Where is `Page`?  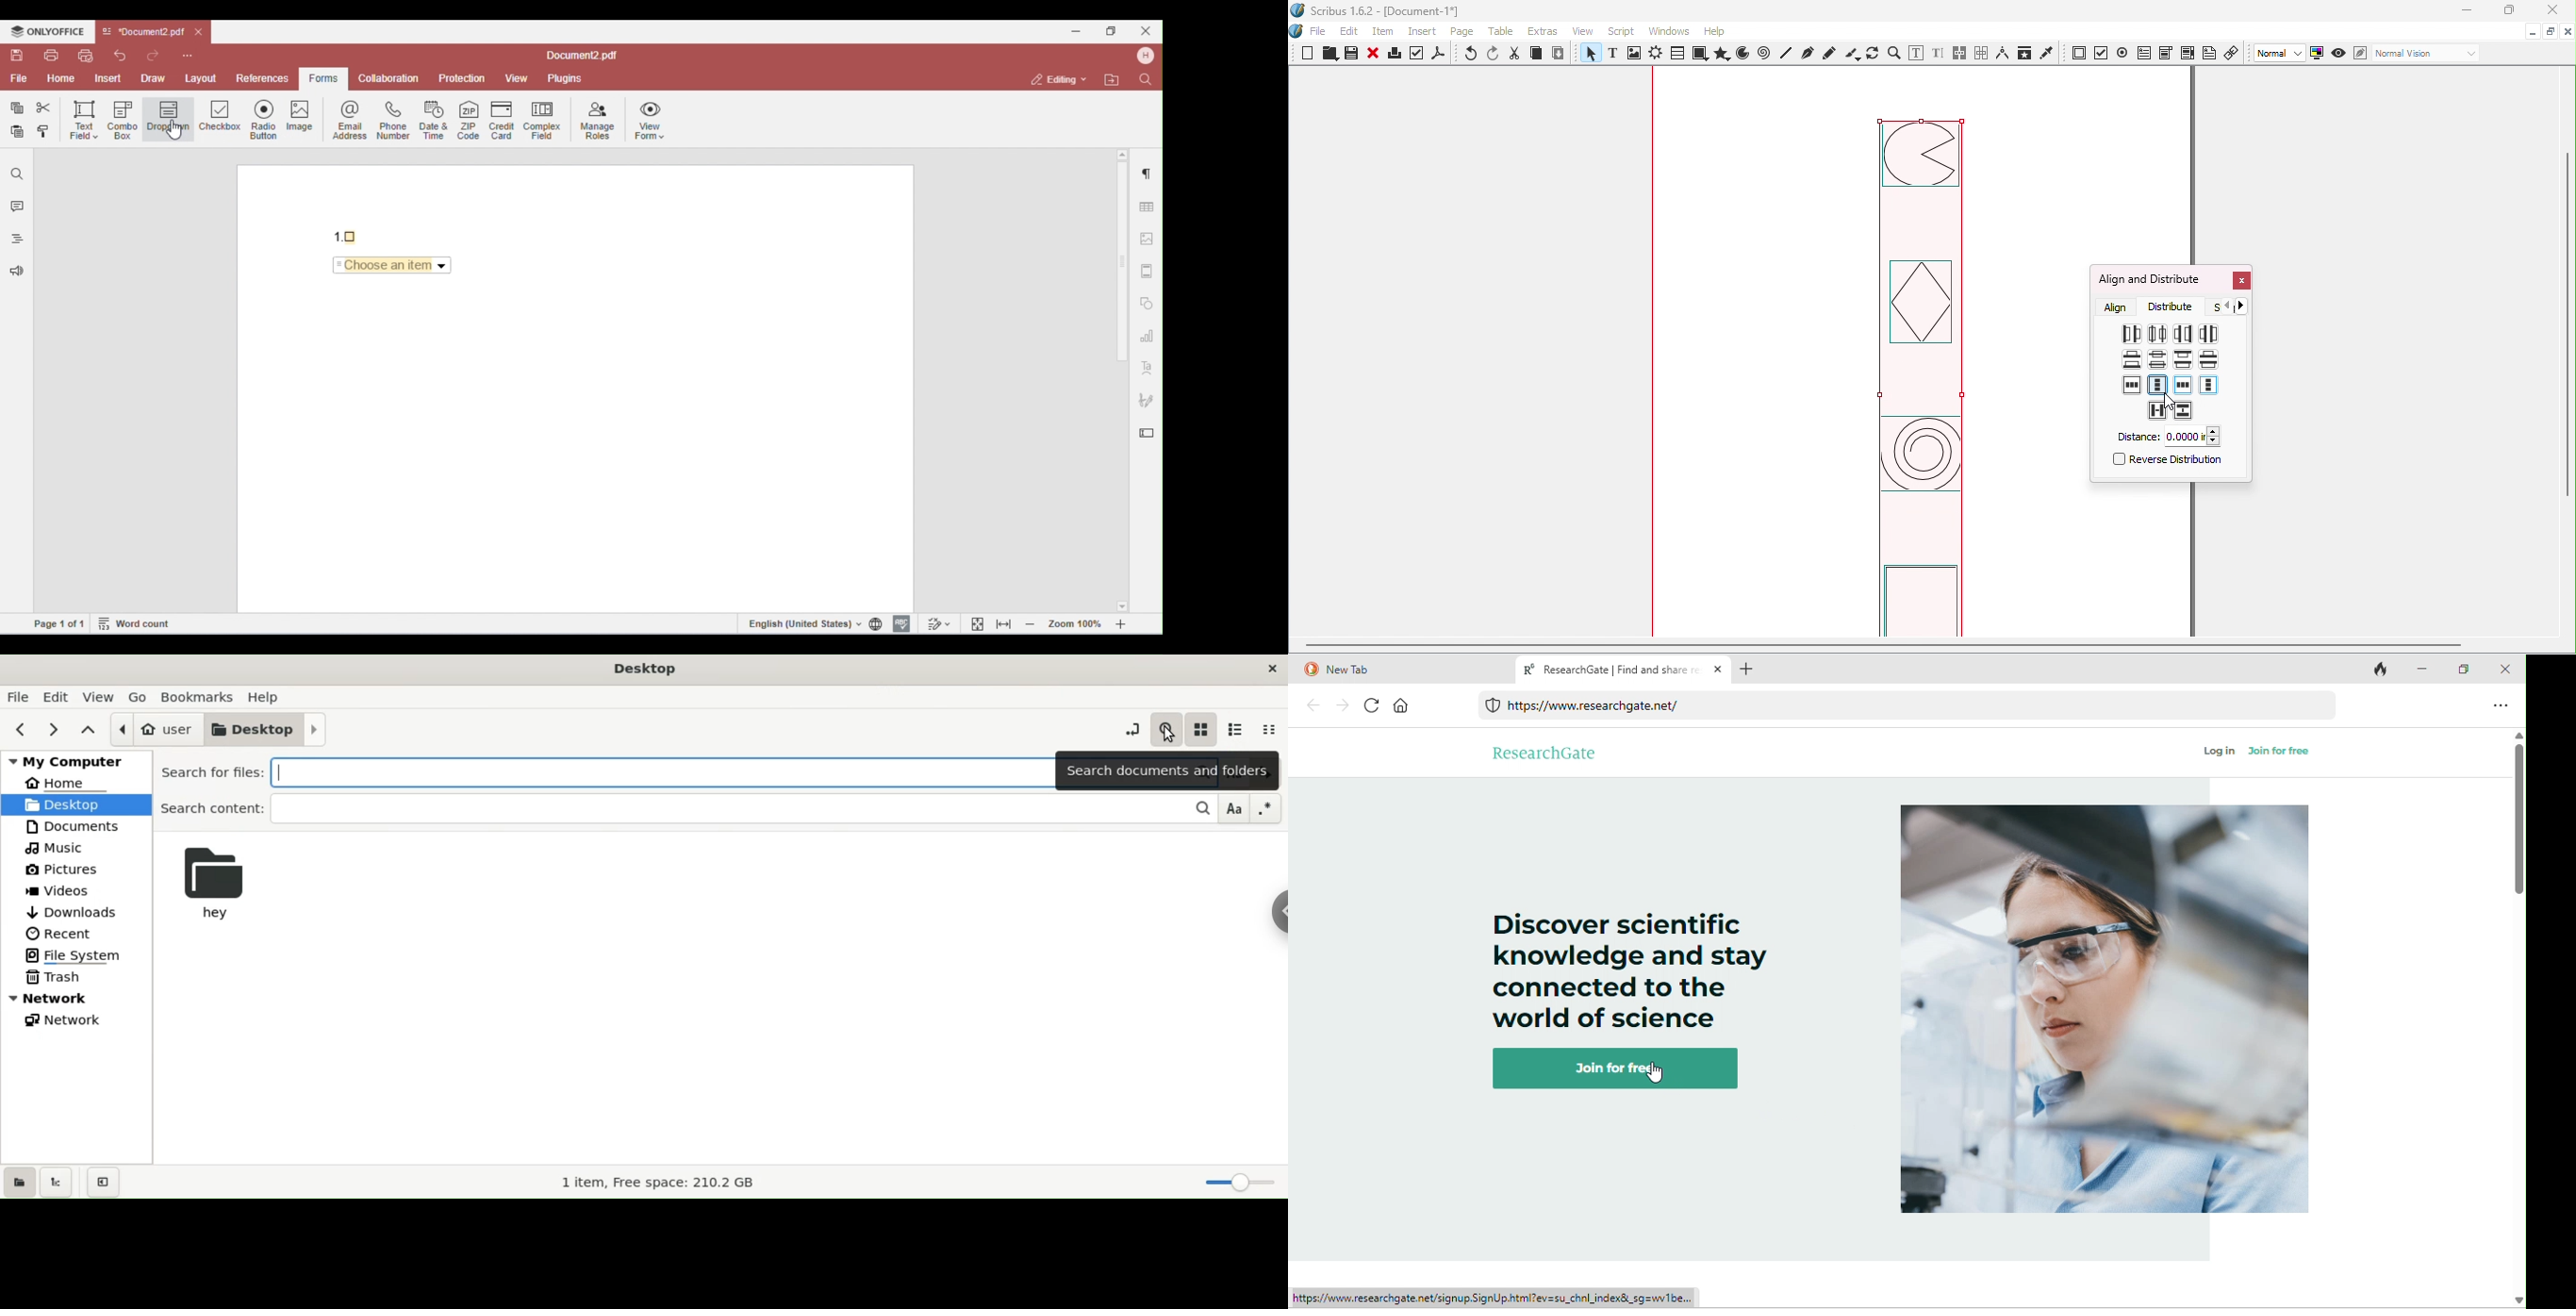 Page is located at coordinates (1465, 33).